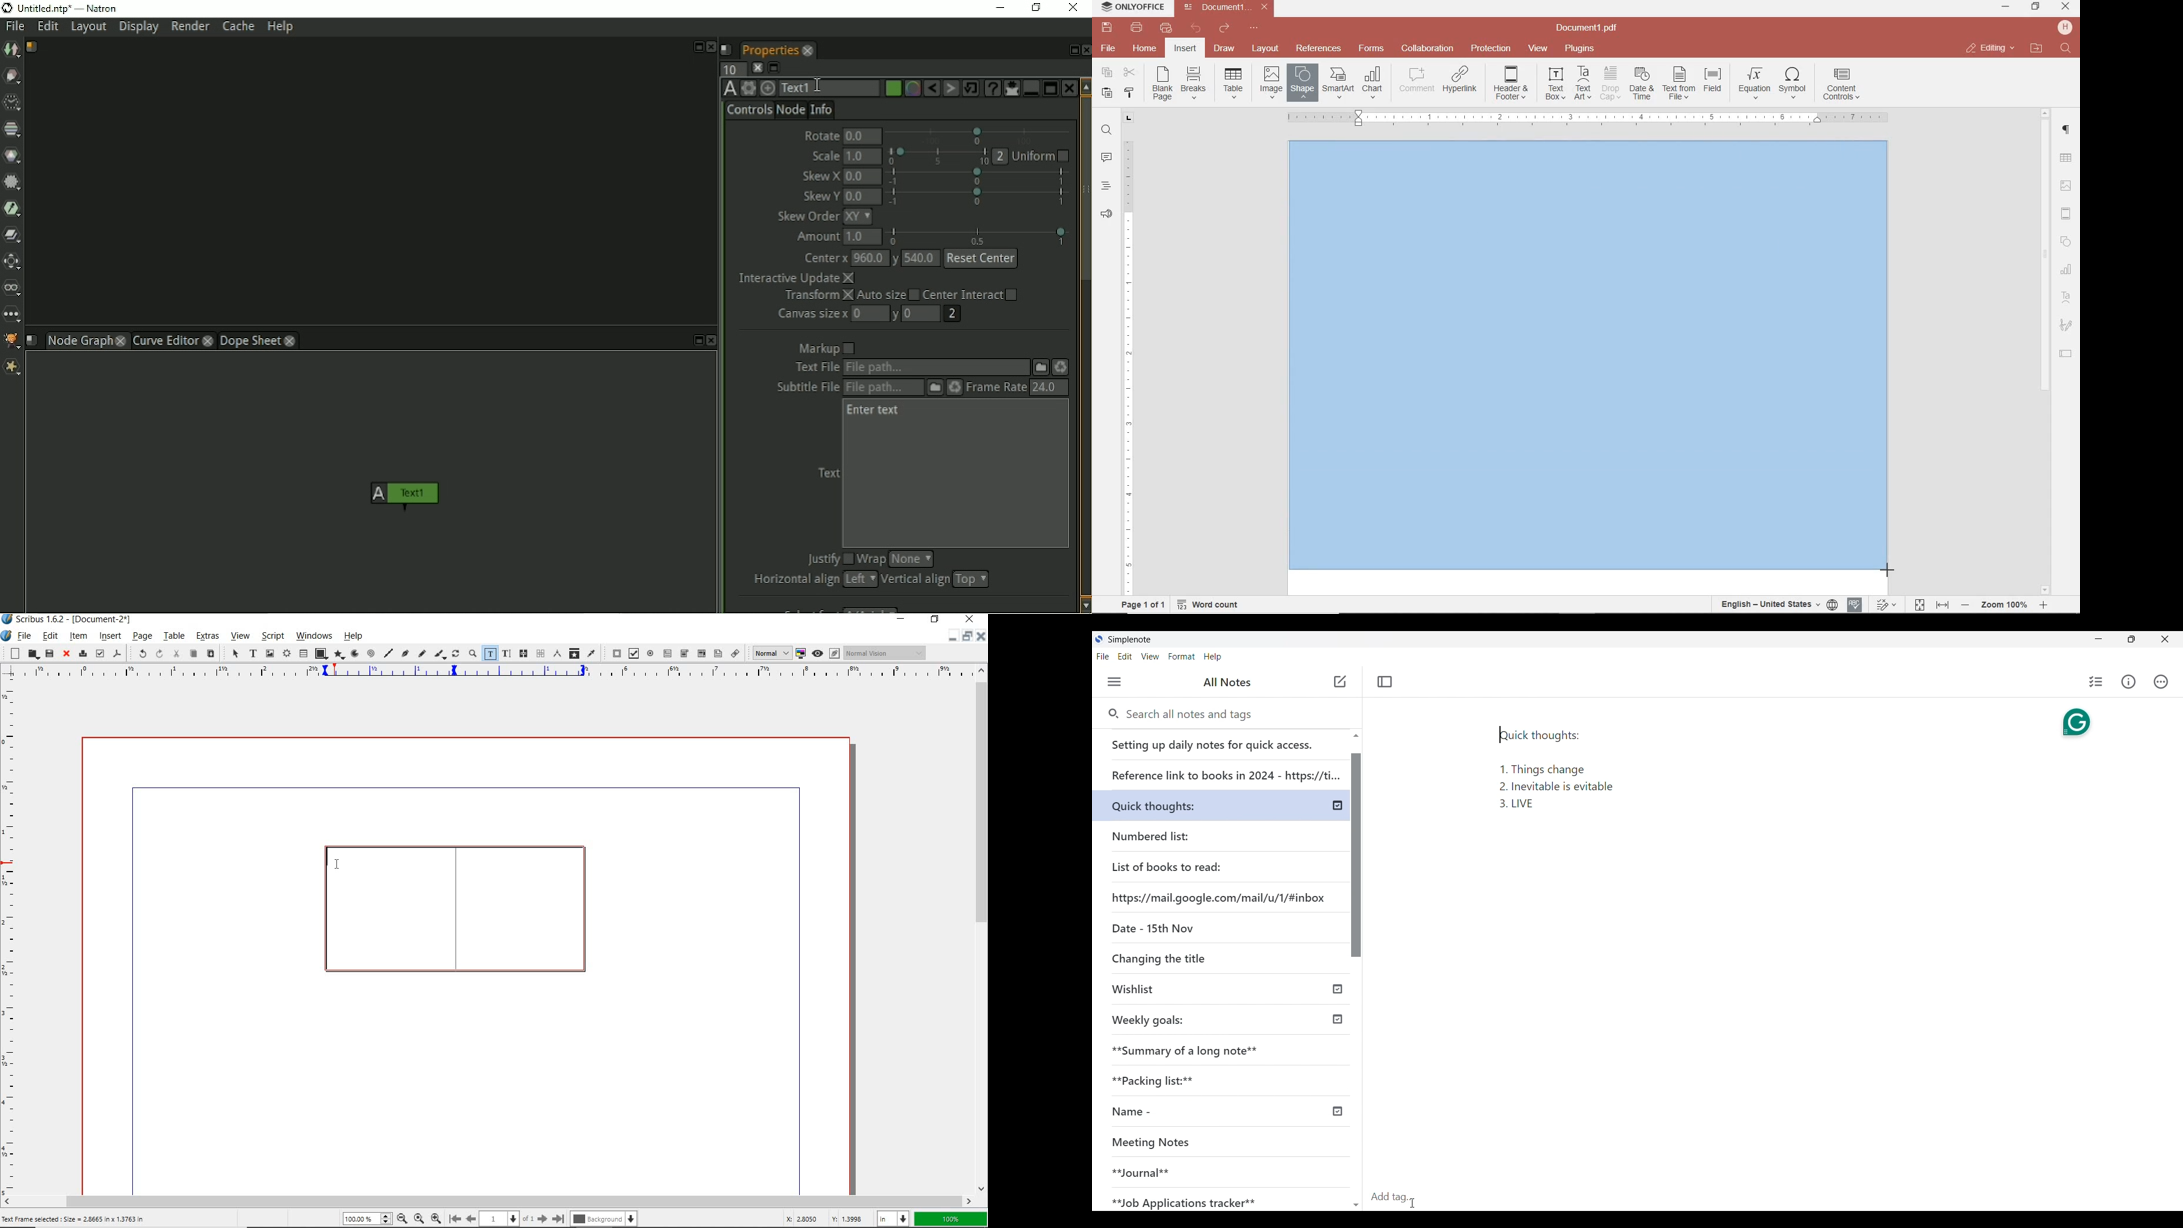 The height and width of the screenshot is (1232, 2184). What do you see at coordinates (74, 620) in the screenshot?
I see ` Scribus 1.6.2 - (Document-2*)` at bounding box center [74, 620].